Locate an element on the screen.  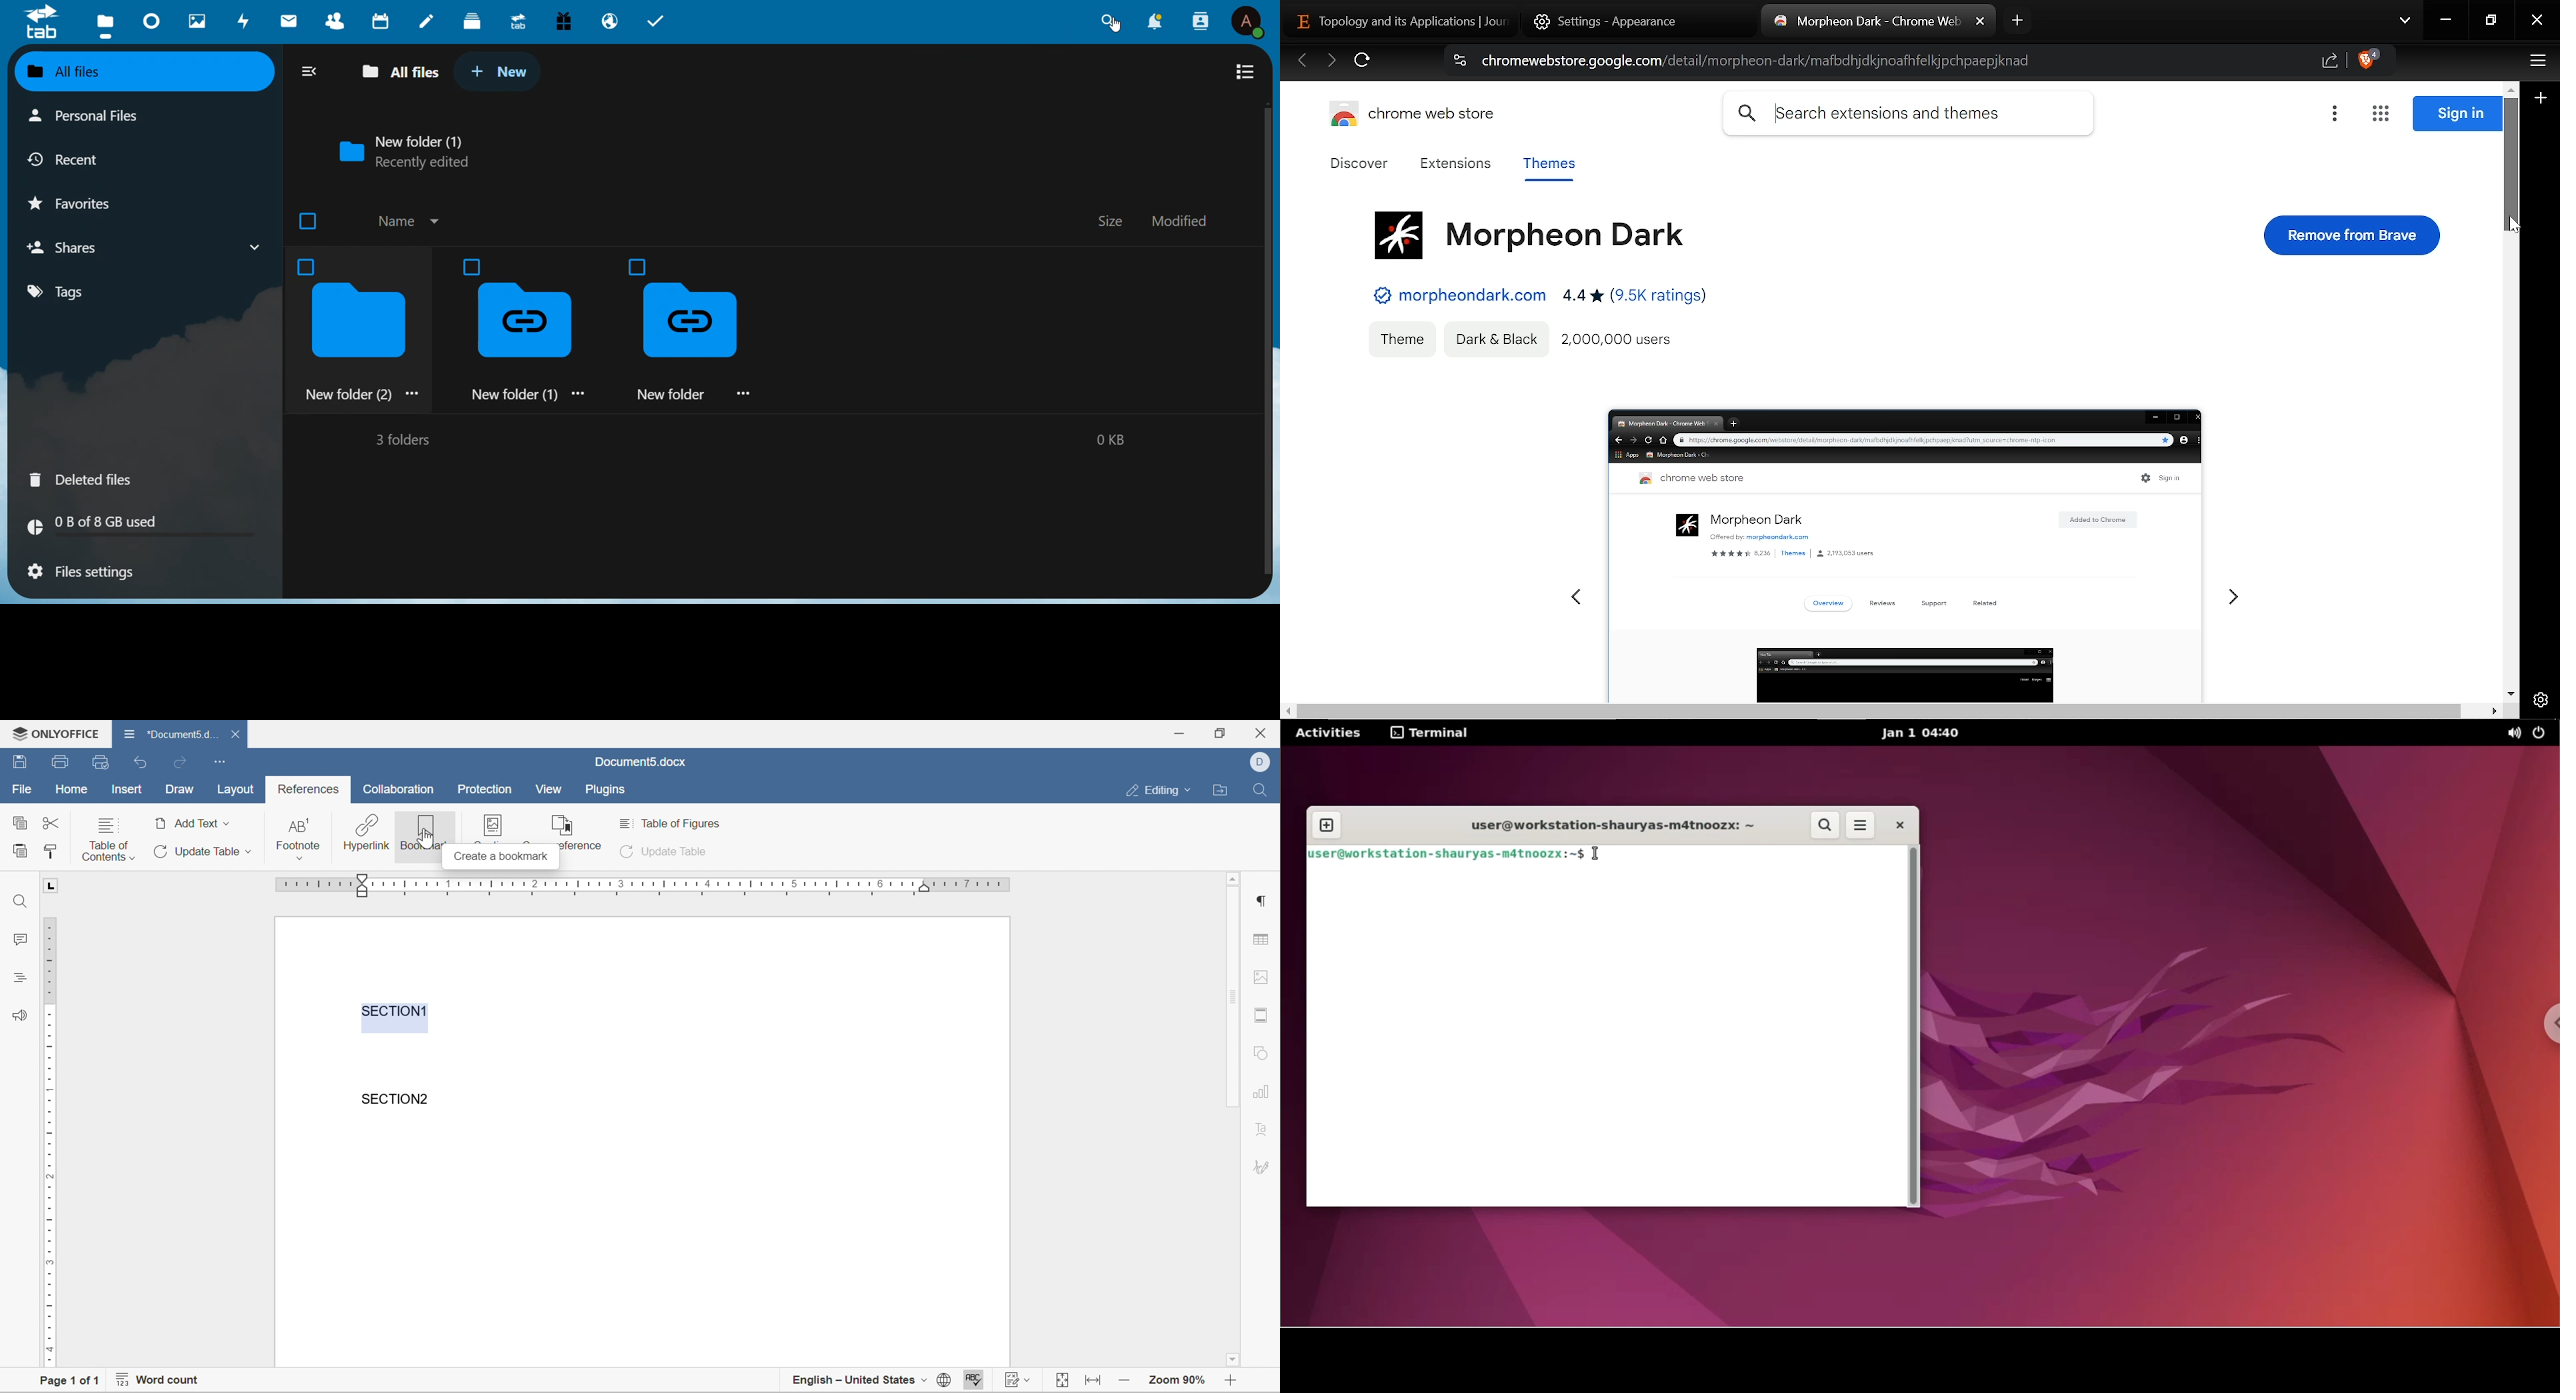
update table is located at coordinates (200, 851).